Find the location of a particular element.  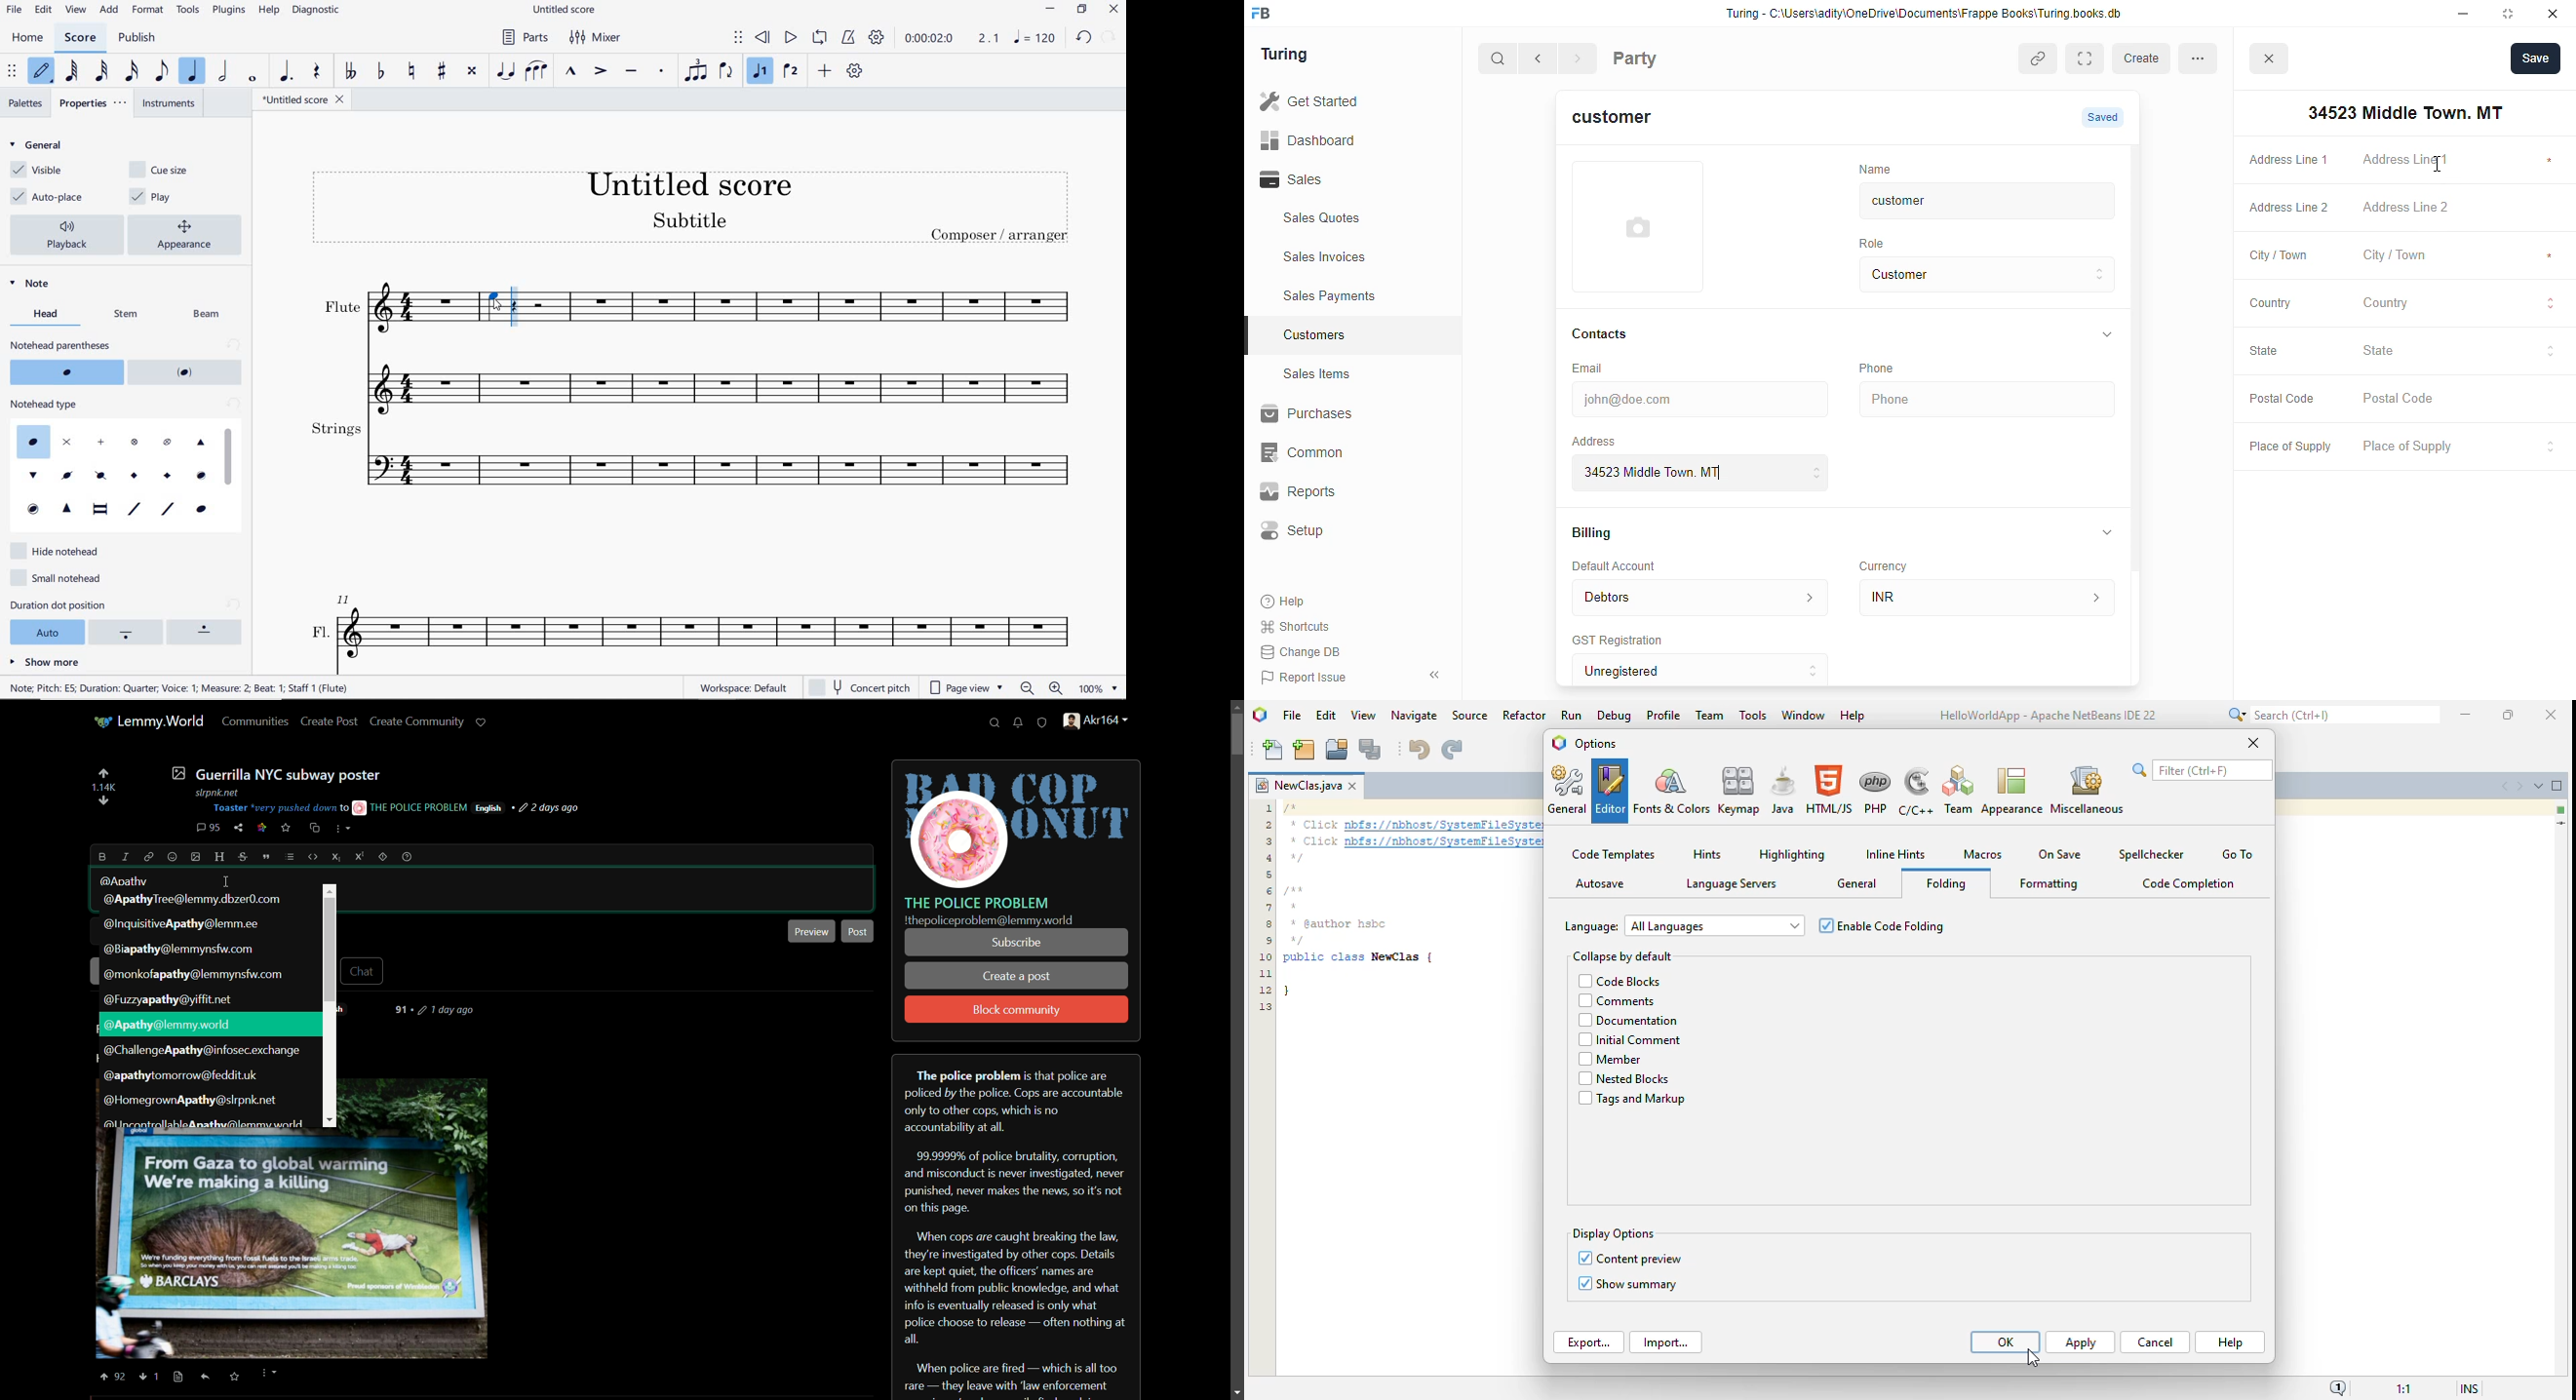

Dashboard is located at coordinates (1337, 139).